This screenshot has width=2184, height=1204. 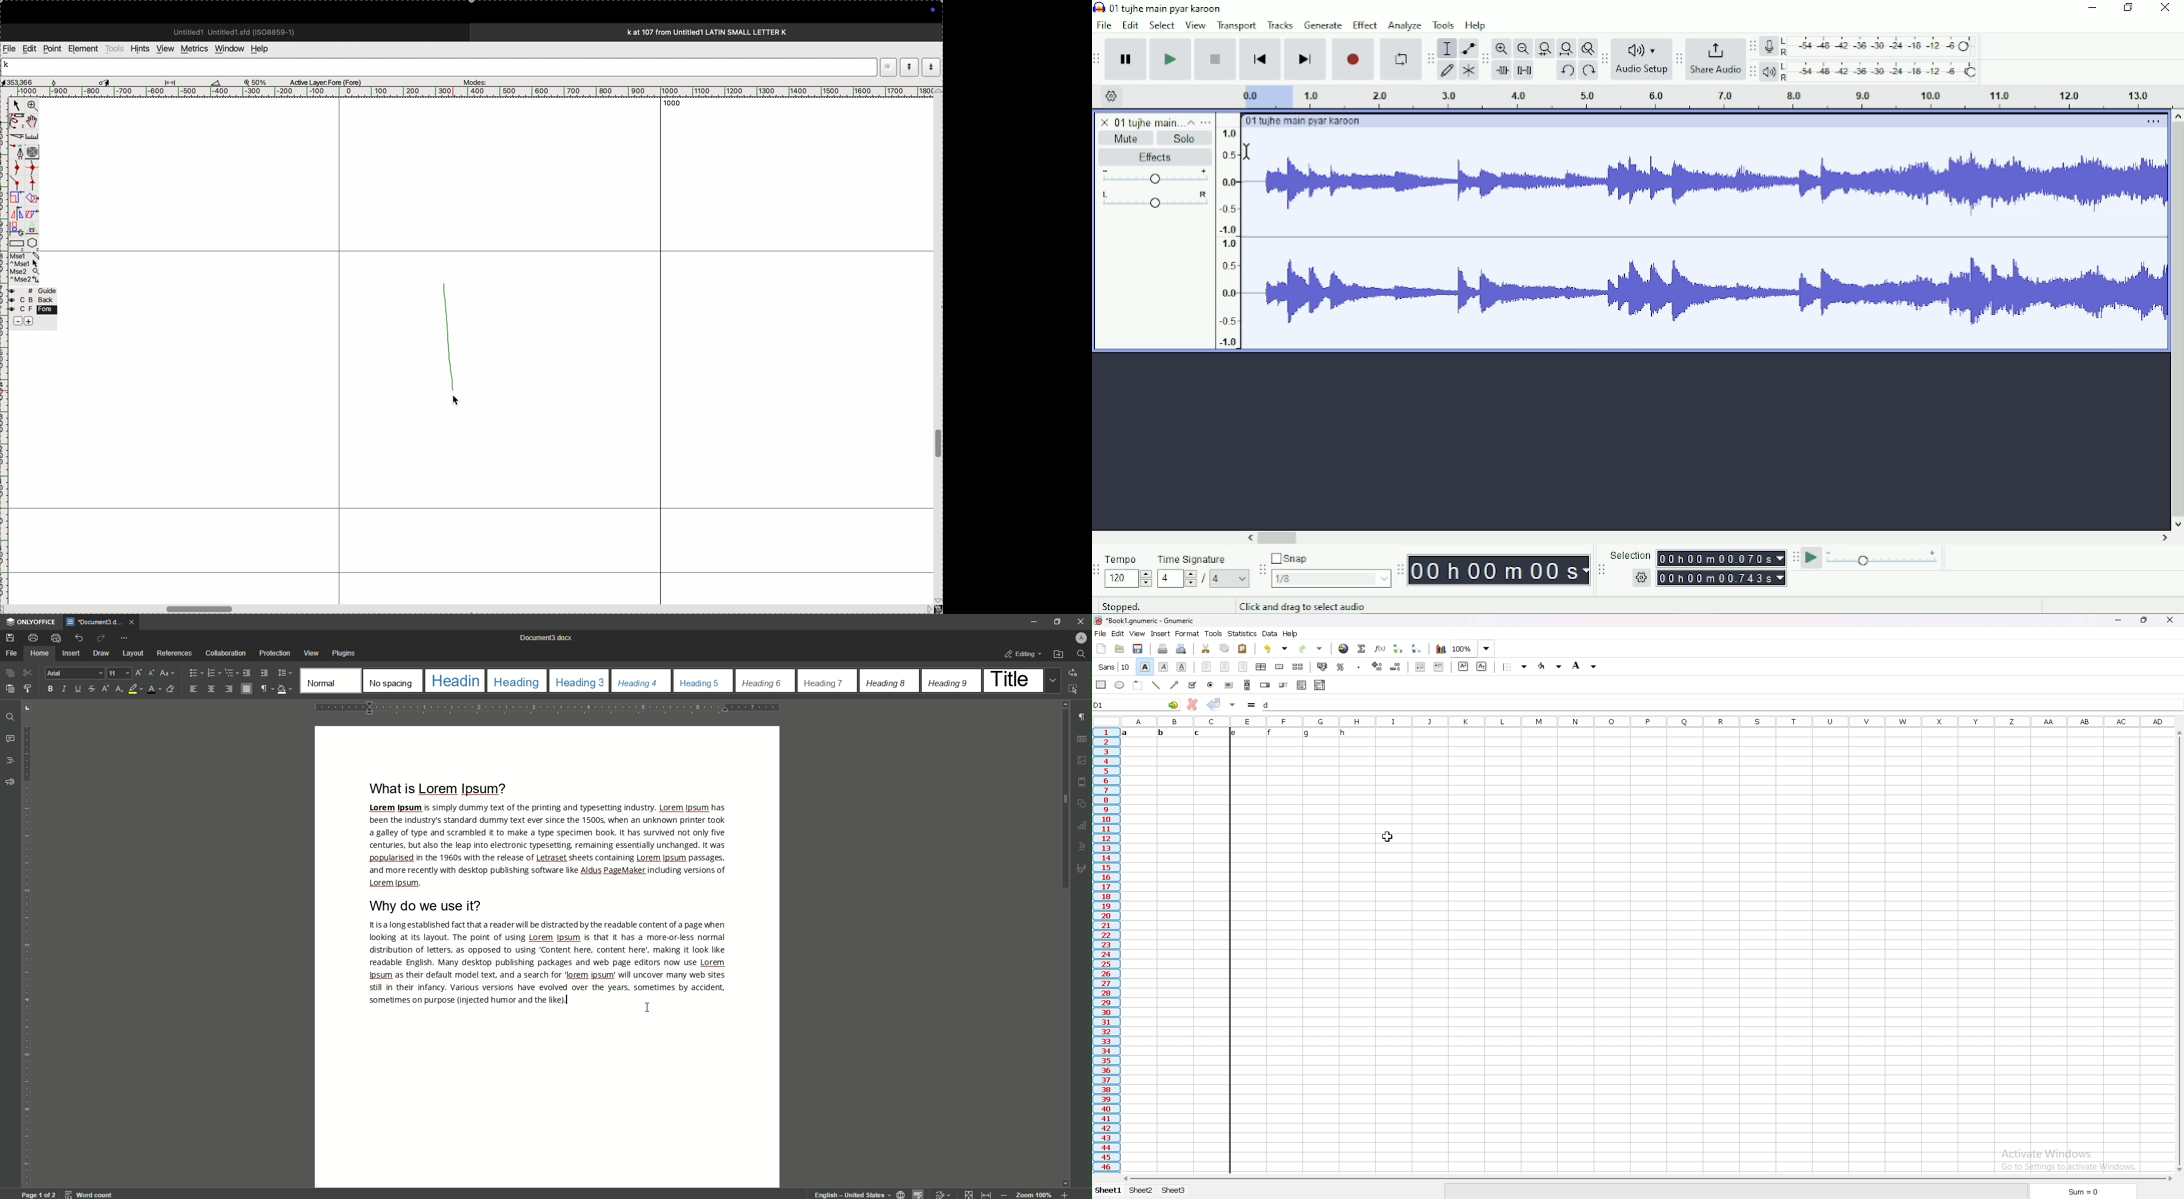 I want to click on point, so click(x=52, y=49).